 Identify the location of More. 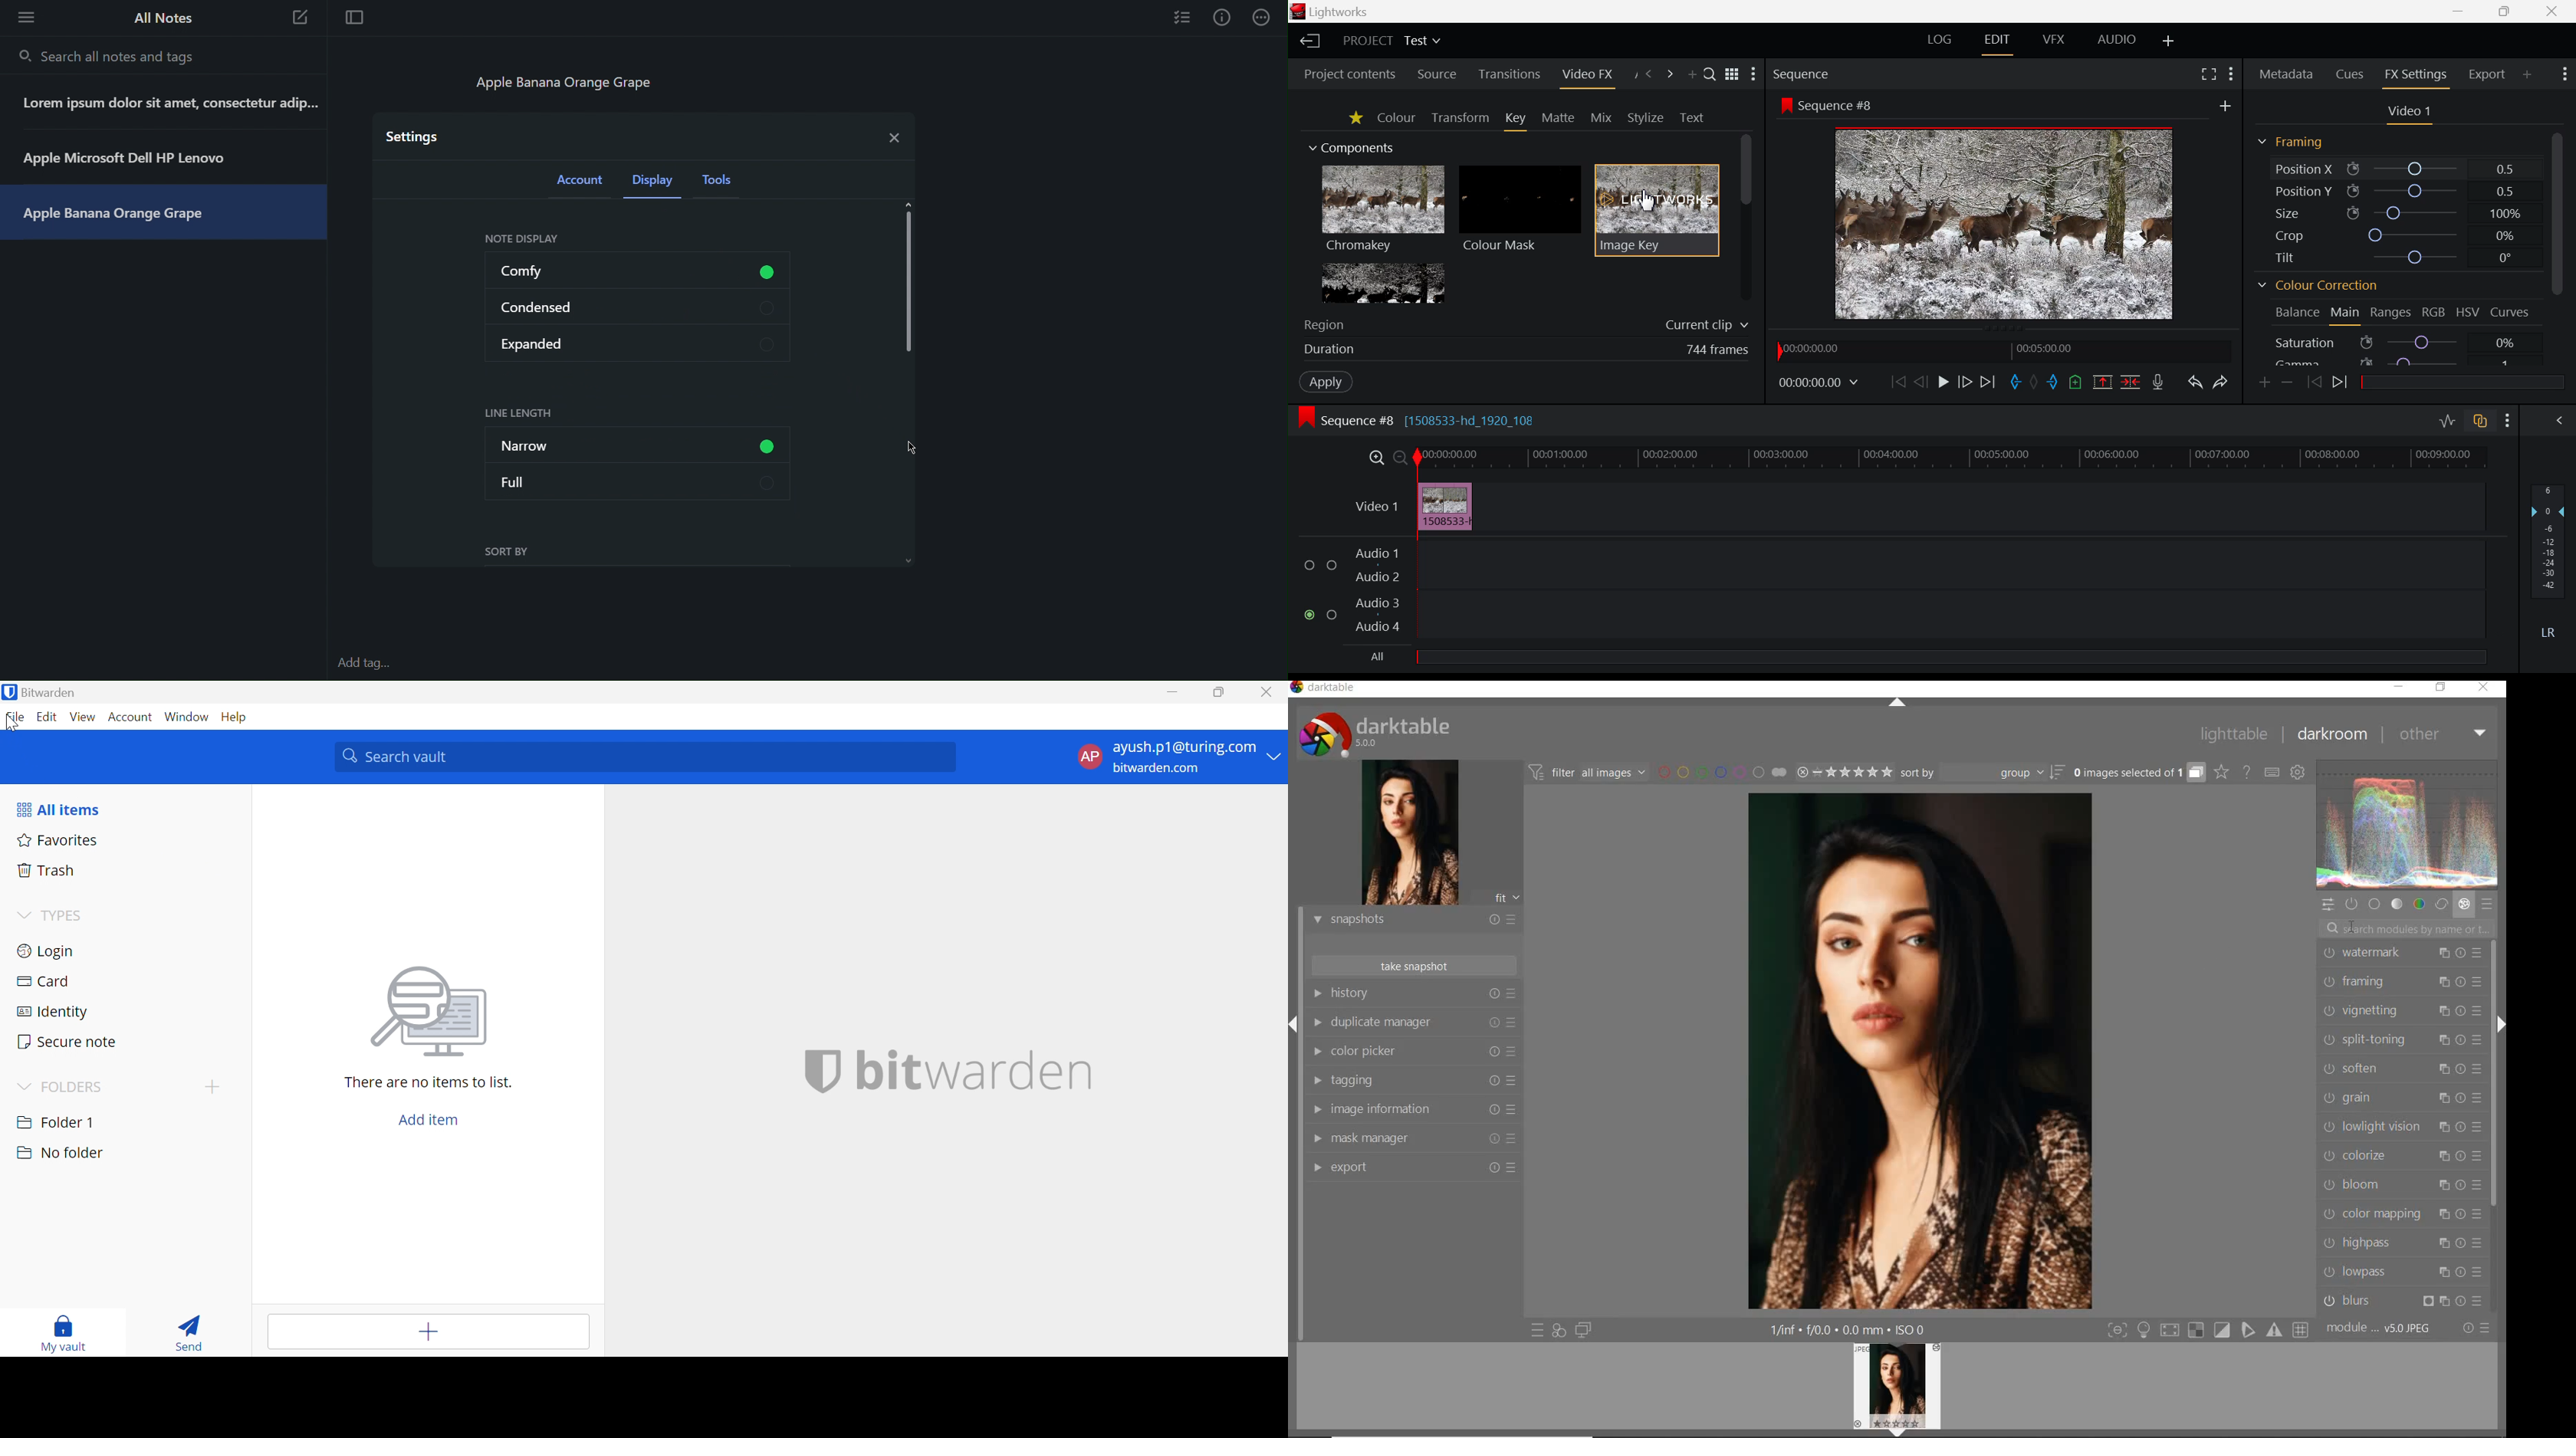
(1263, 17).